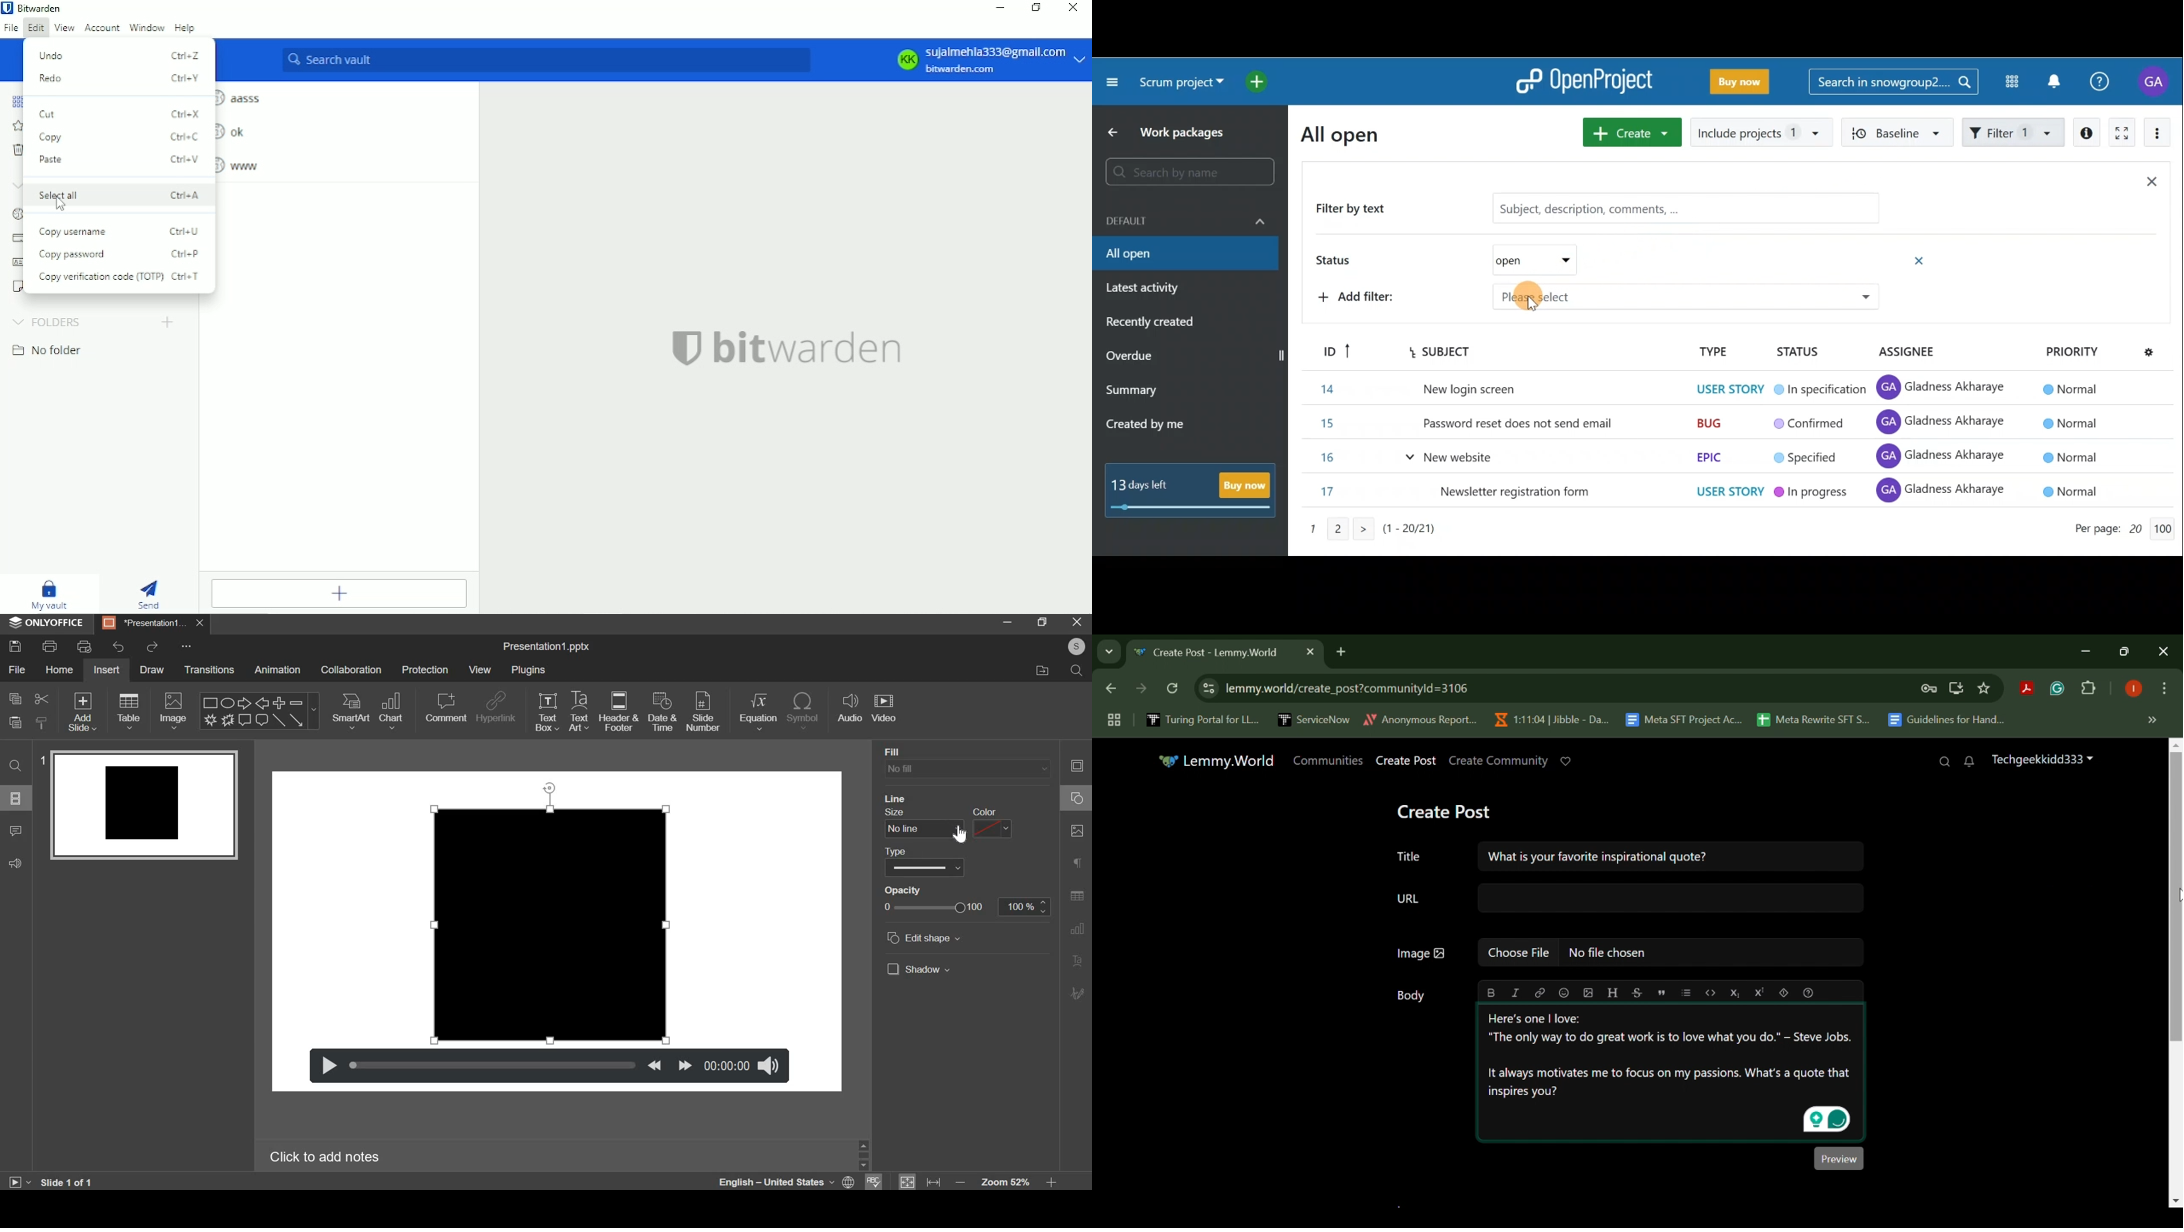  I want to click on Browser Profile , so click(2134, 690).